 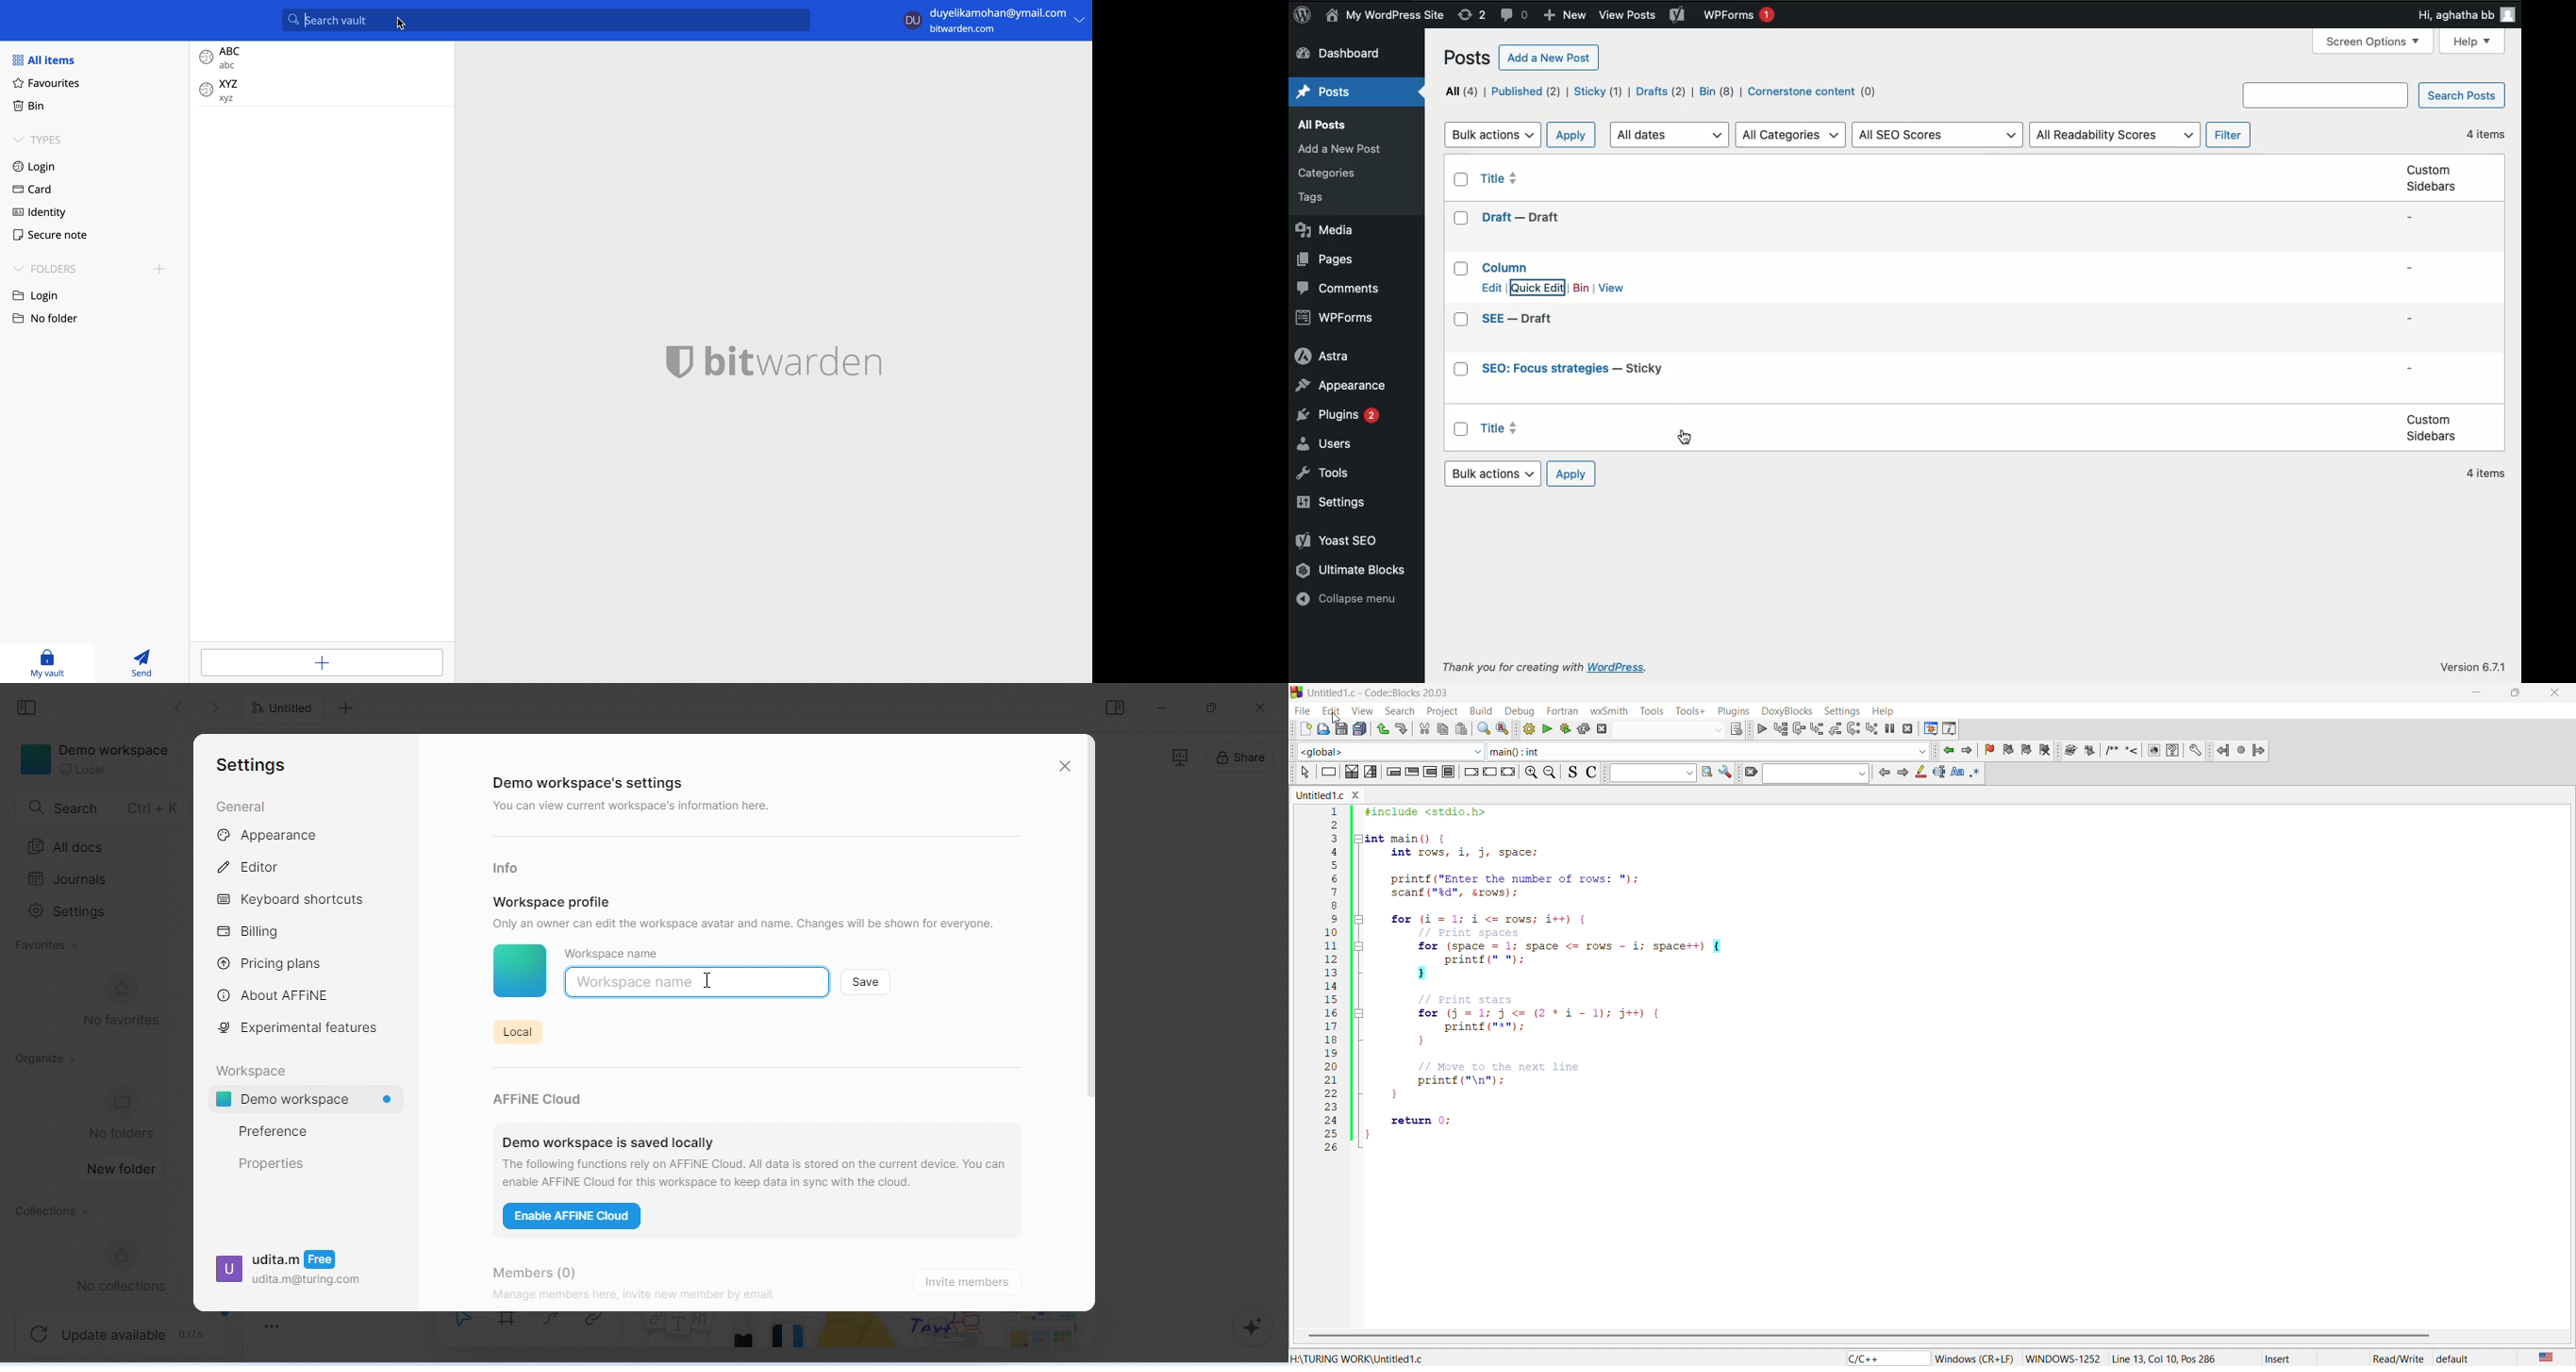 I want to click on new file, so click(x=1303, y=727).